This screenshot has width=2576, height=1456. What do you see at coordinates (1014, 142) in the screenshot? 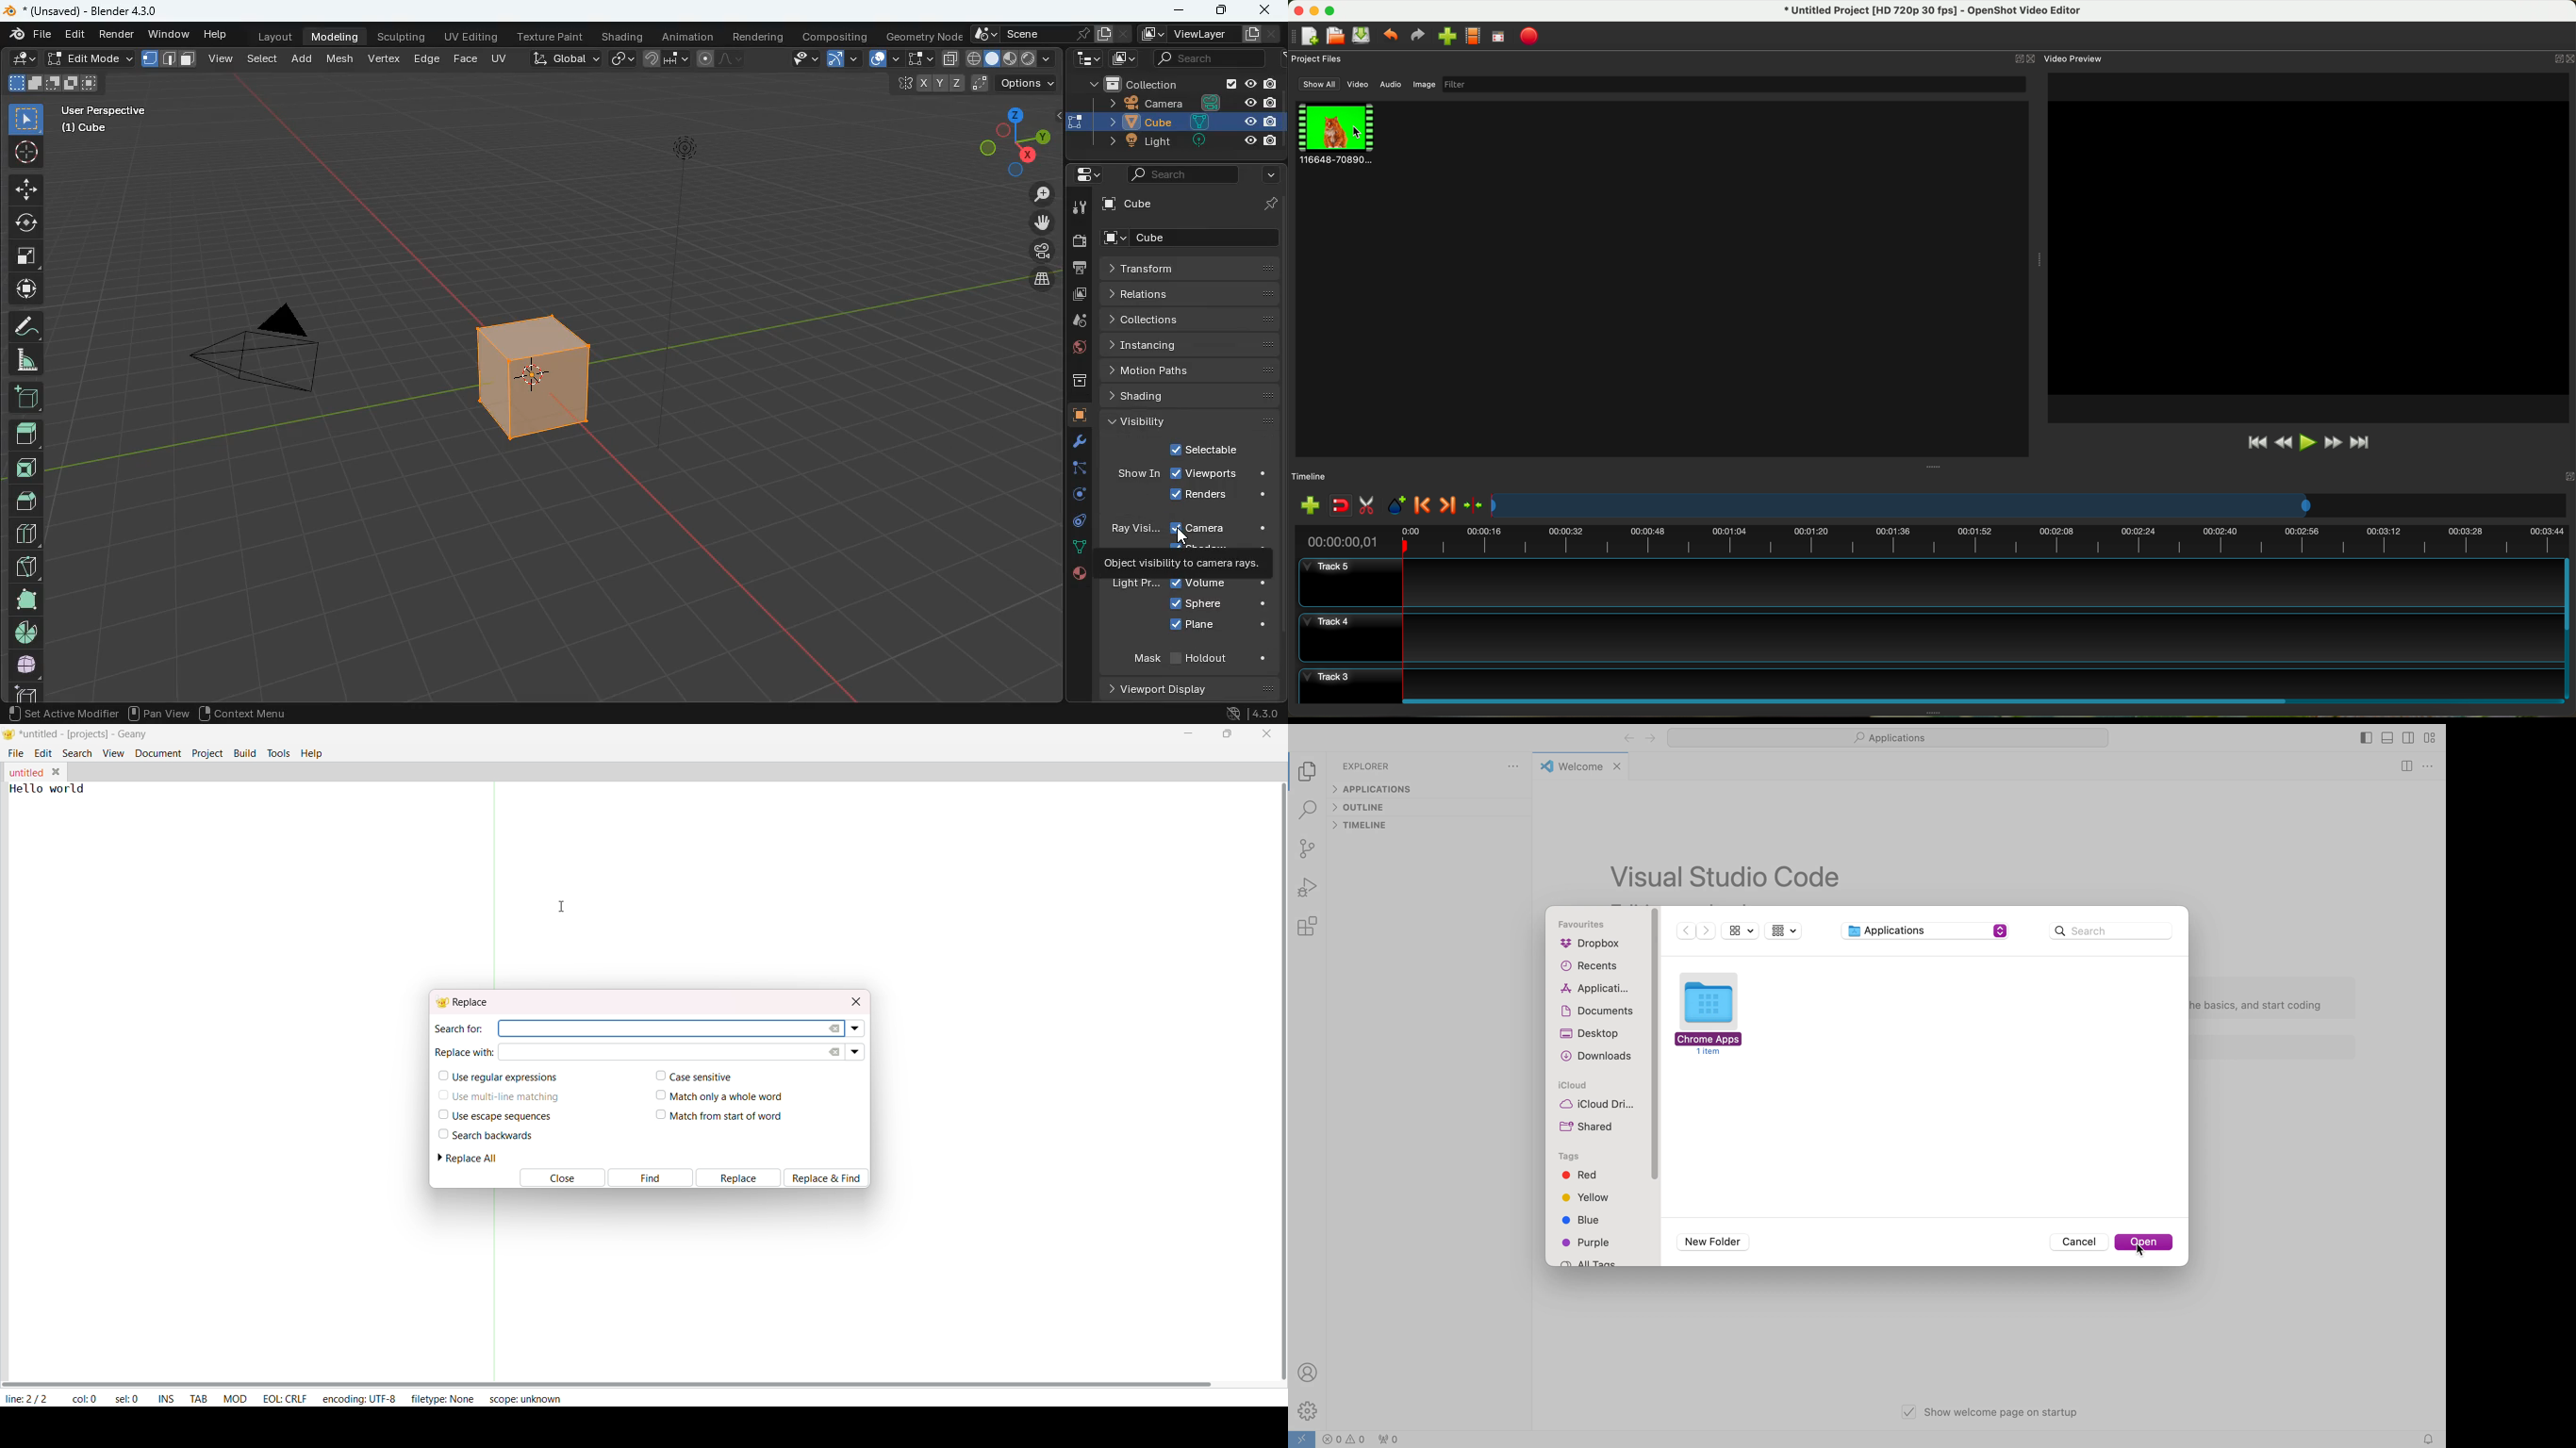
I see `dimensions` at bounding box center [1014, 142].